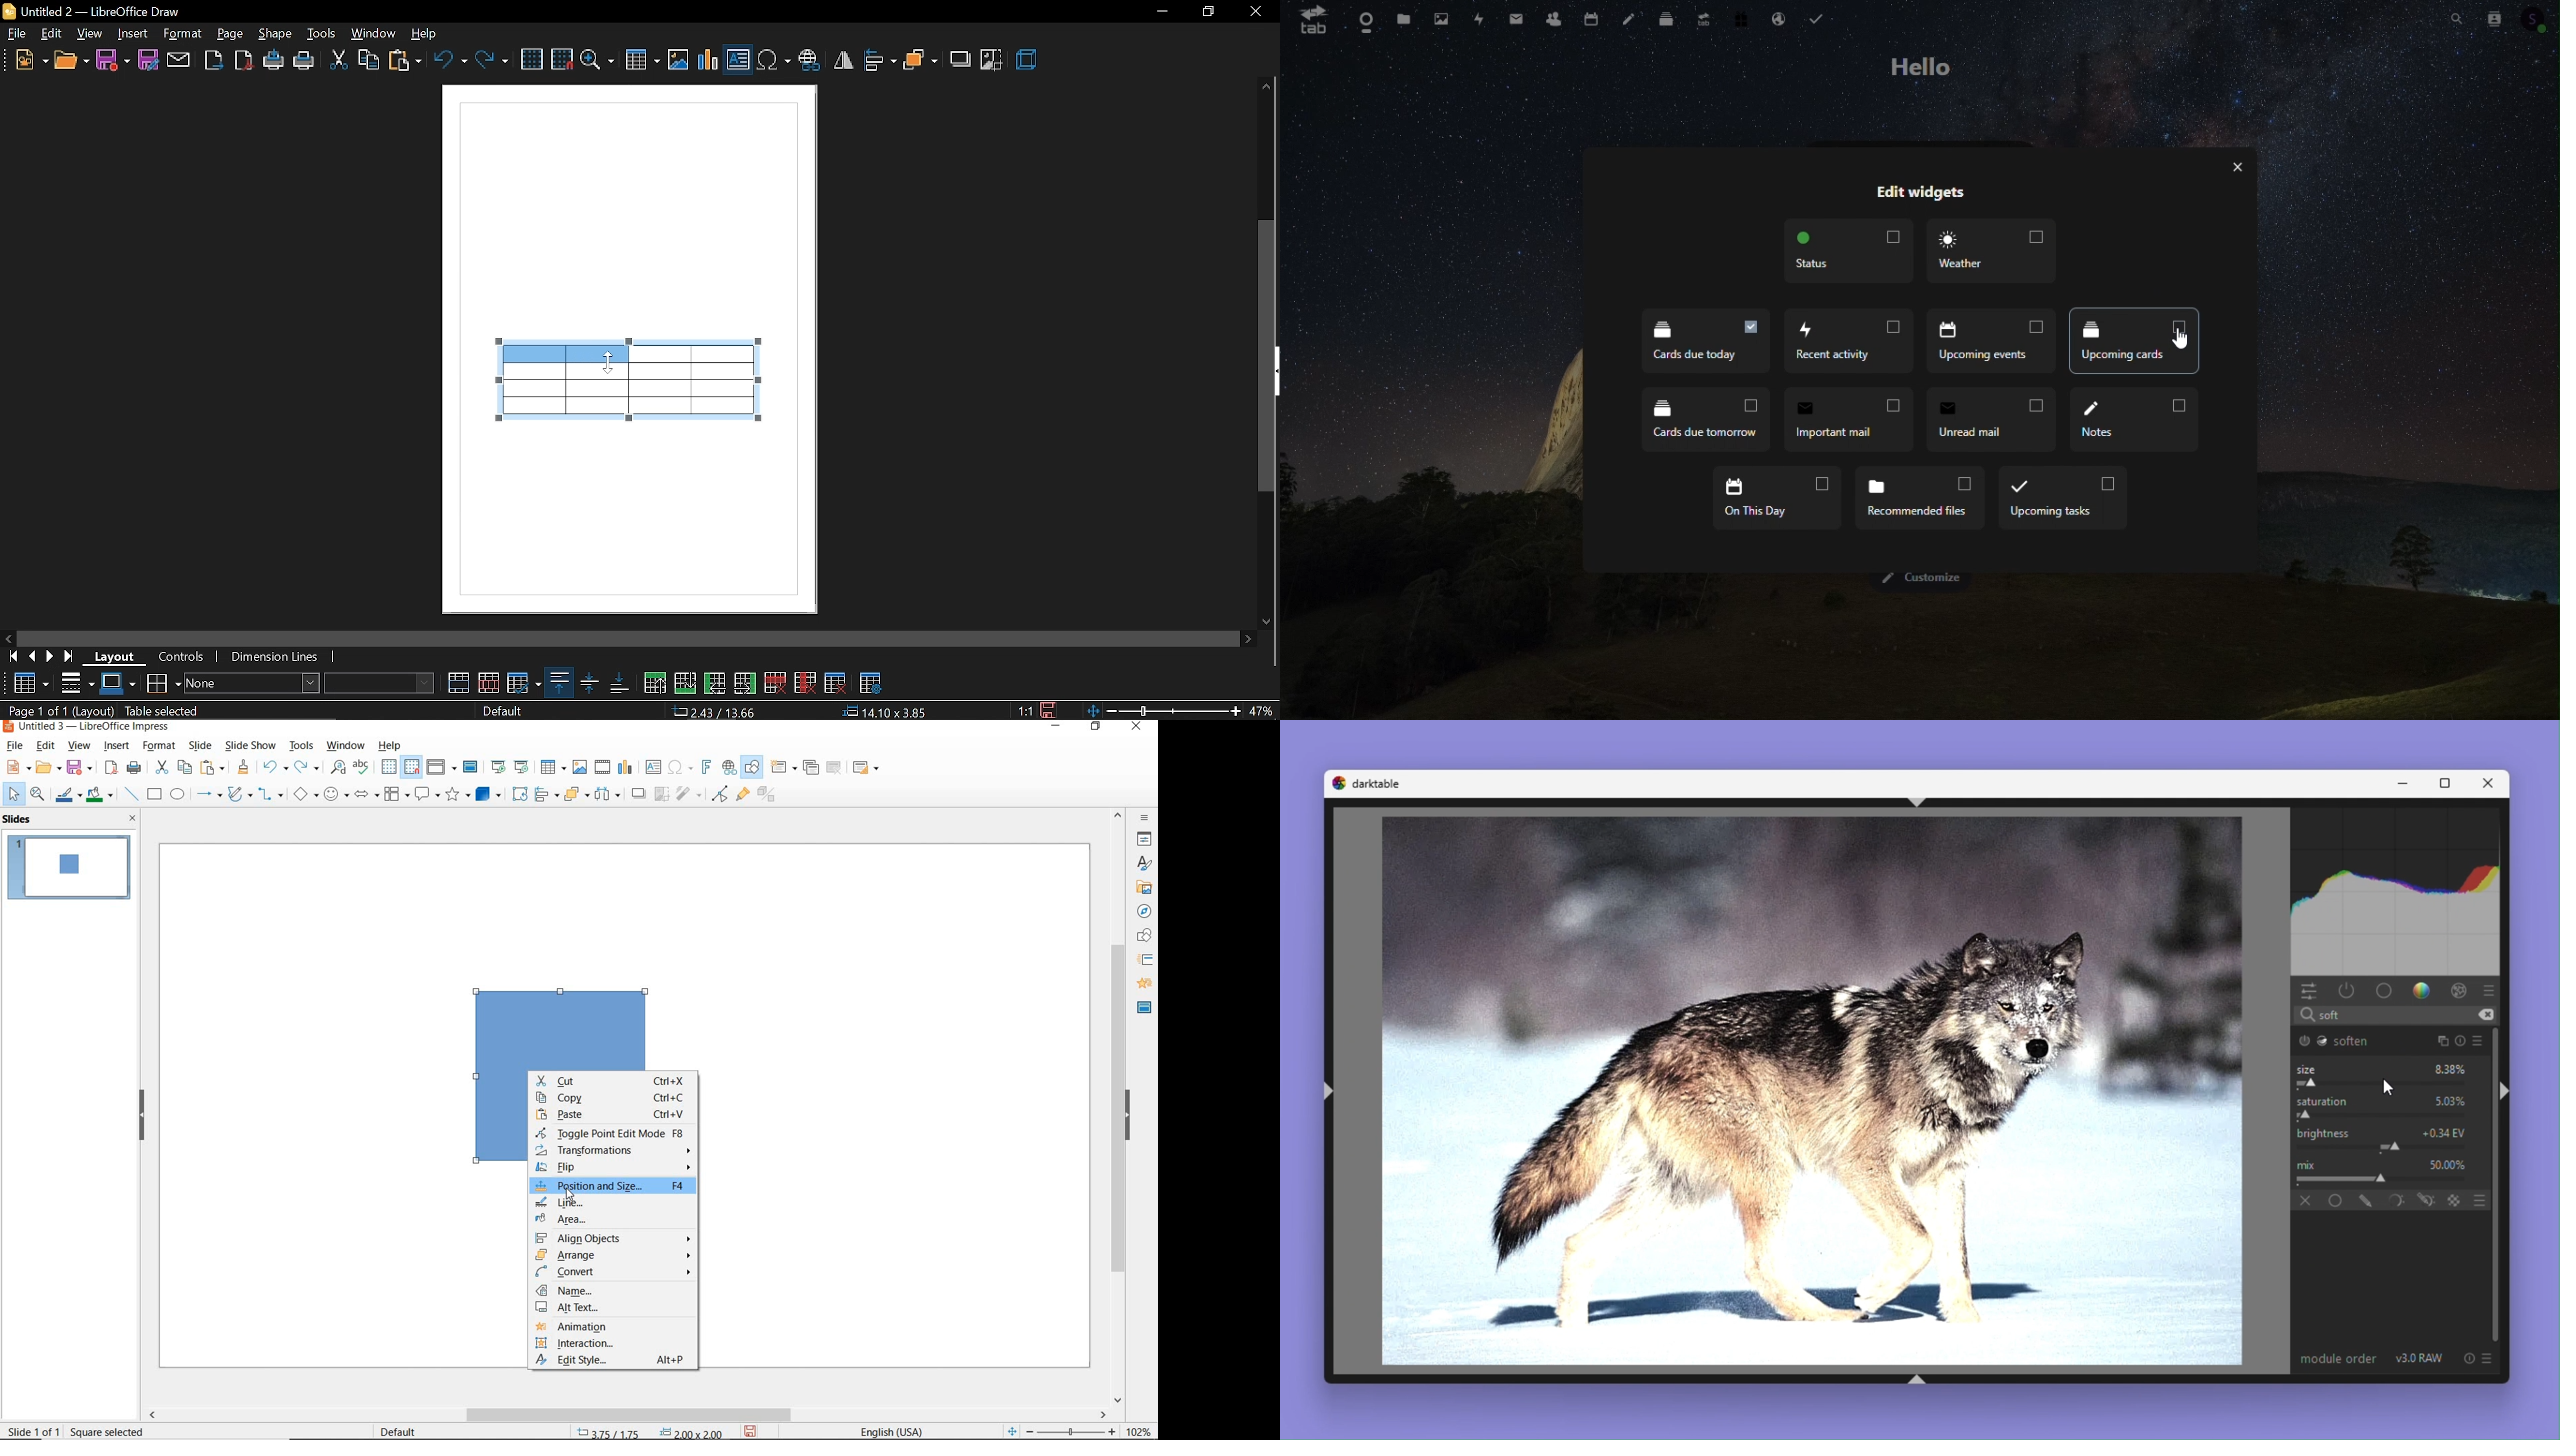 The width and height of the screenshot is (2576, 1456). I want to click on tools, so click(303, 747).